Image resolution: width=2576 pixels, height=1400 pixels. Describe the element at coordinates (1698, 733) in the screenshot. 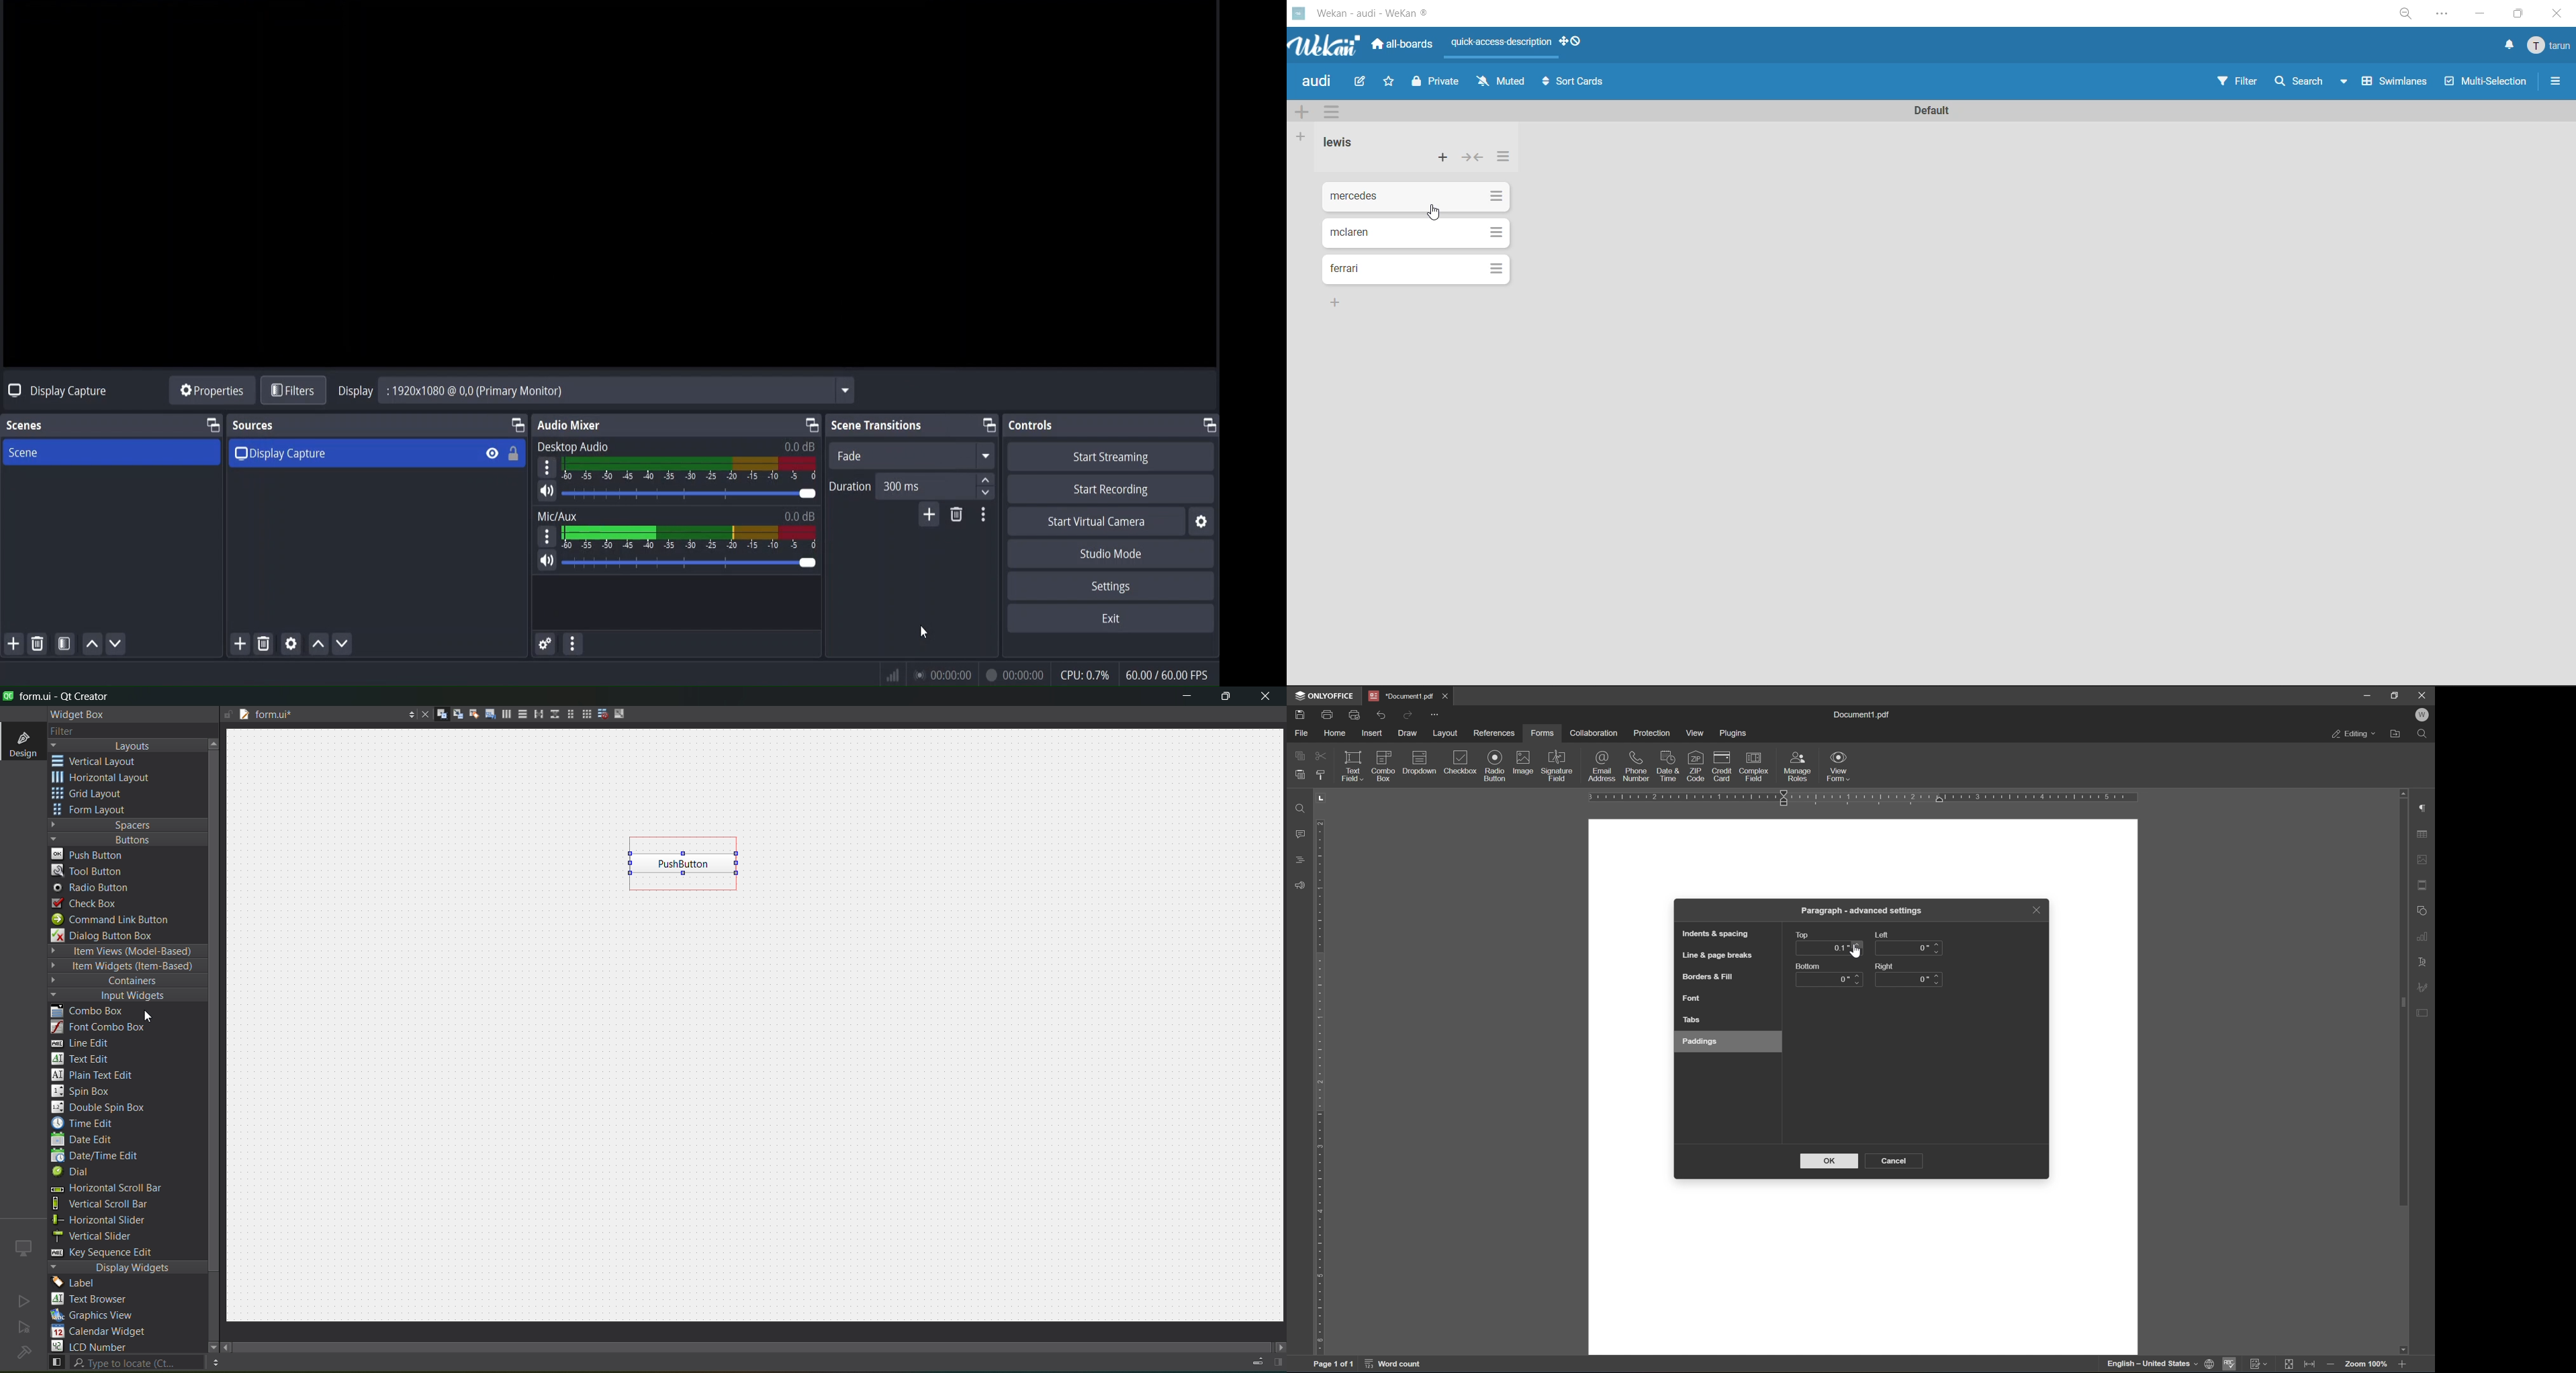

I see `view` at that location.